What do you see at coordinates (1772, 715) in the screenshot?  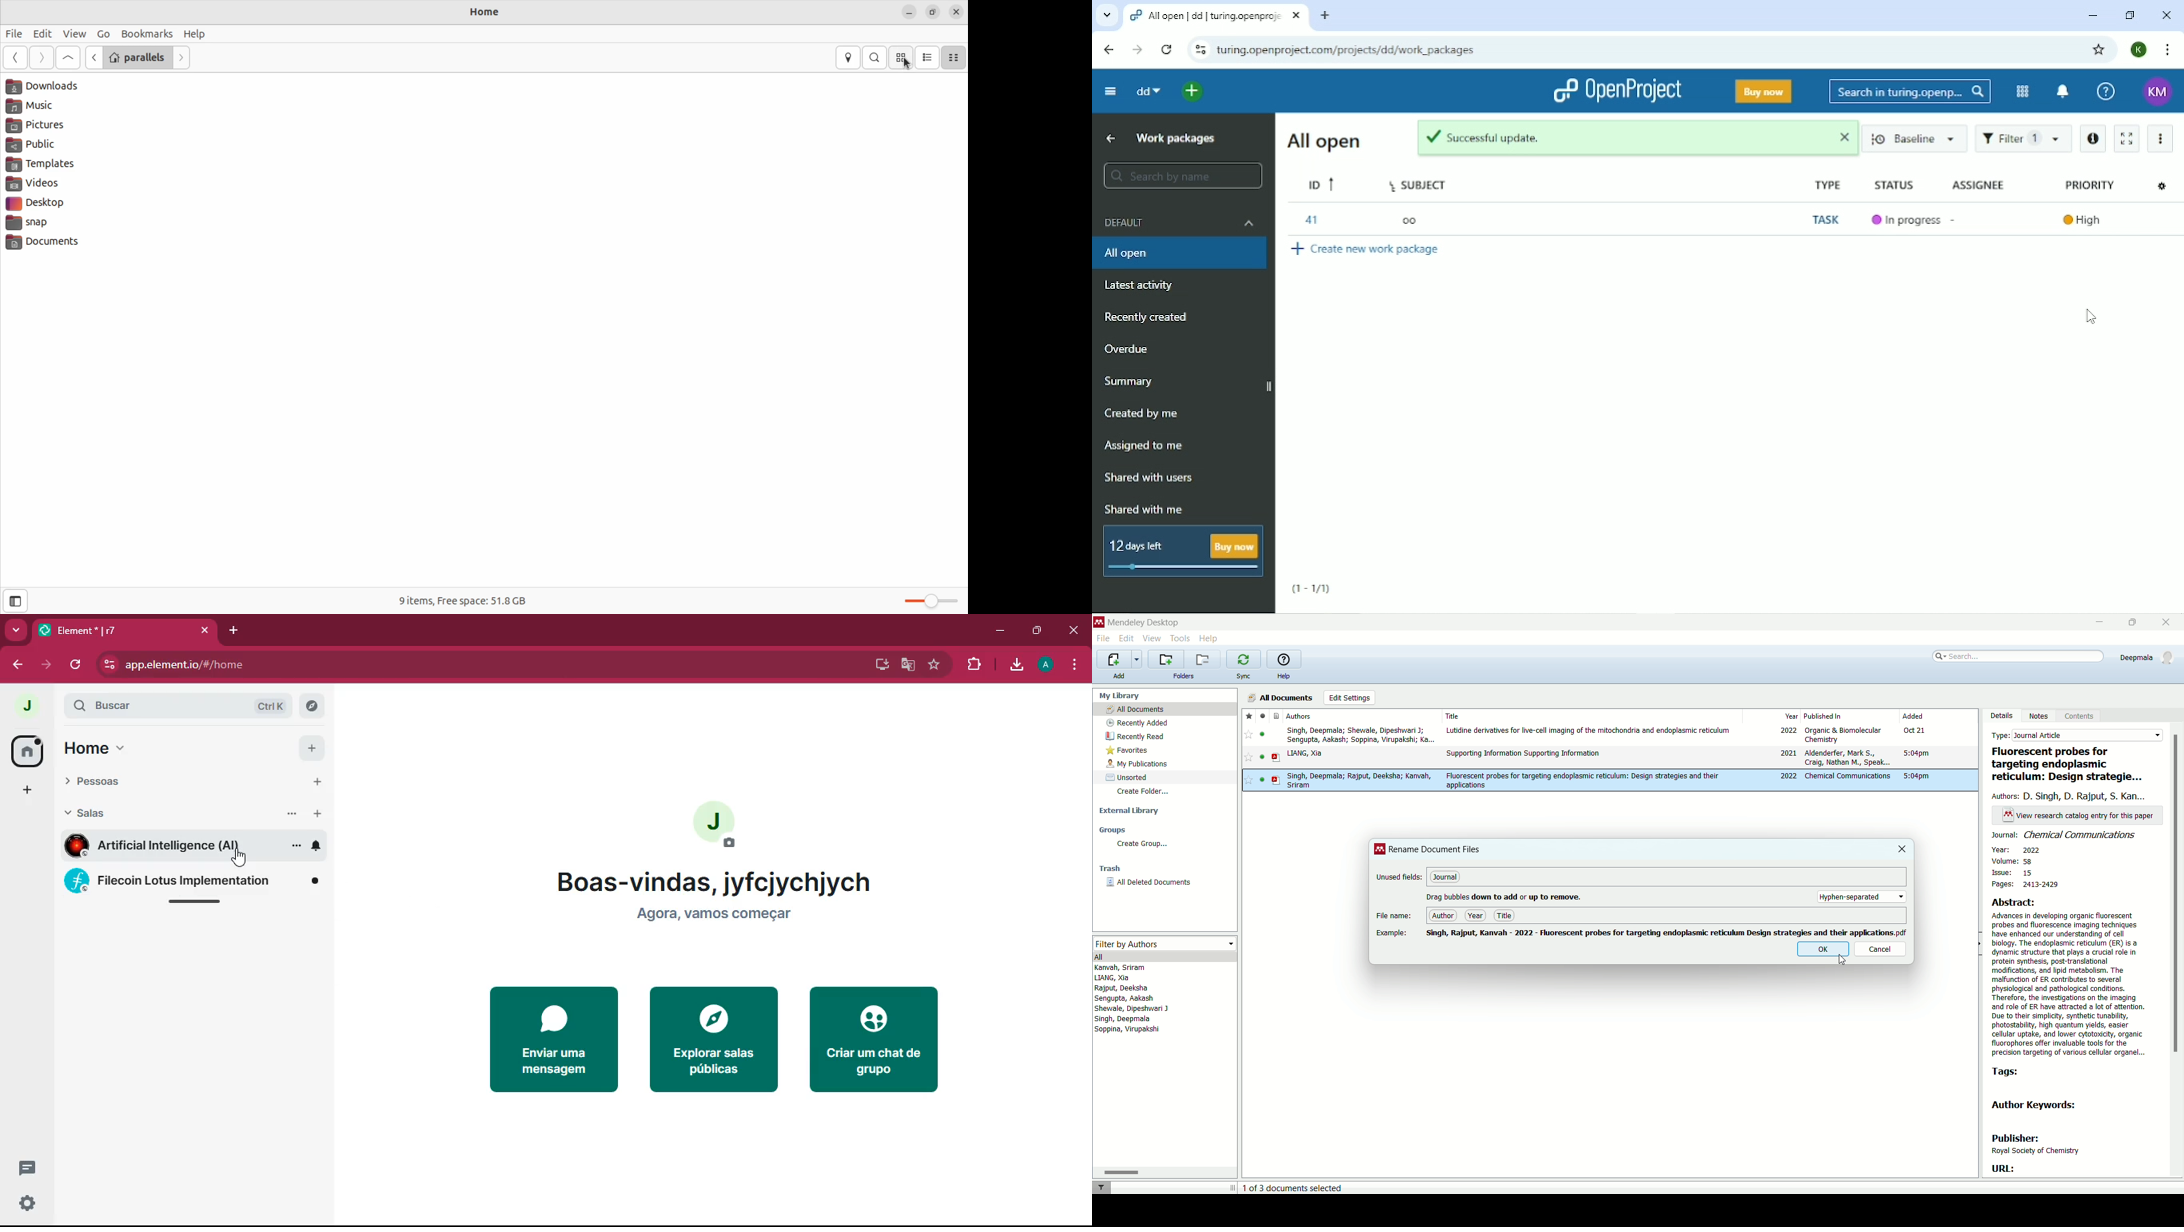 I see `year` at bounding box center [1772, 715].